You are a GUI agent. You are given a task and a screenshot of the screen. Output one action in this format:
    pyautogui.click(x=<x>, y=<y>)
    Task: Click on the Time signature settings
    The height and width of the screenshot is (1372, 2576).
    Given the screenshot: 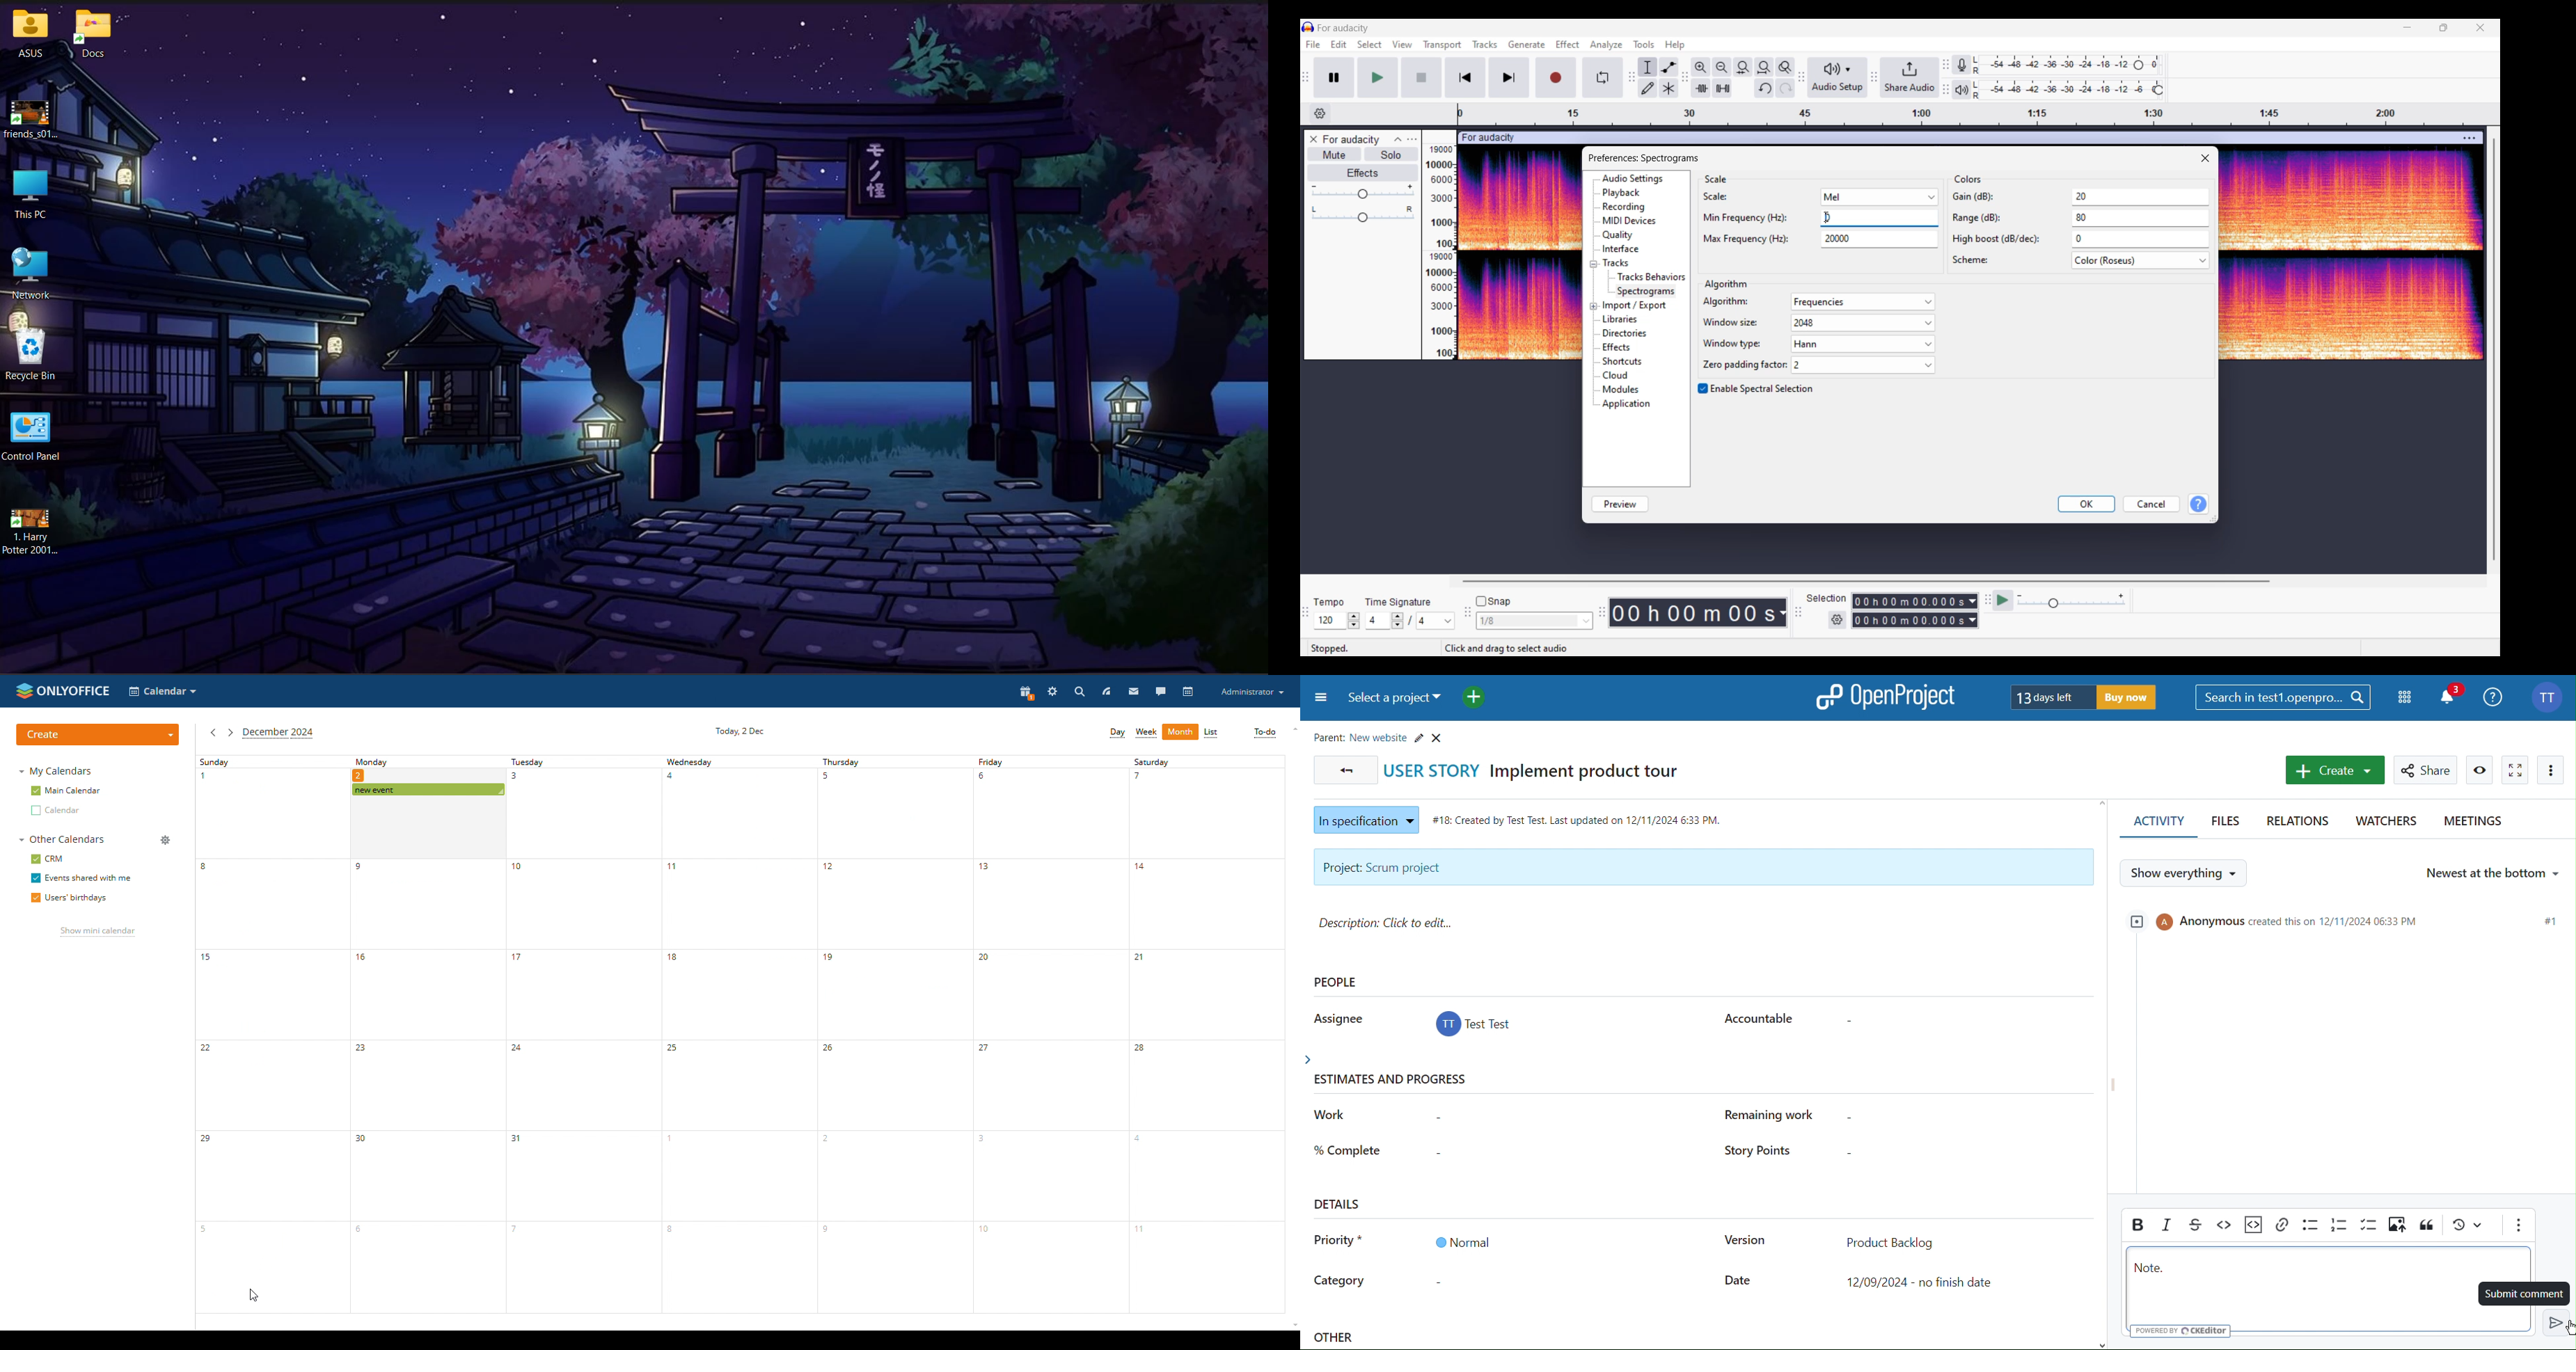 What is the action you would take?
    pyautogui.click(x=1410, y=621)
    